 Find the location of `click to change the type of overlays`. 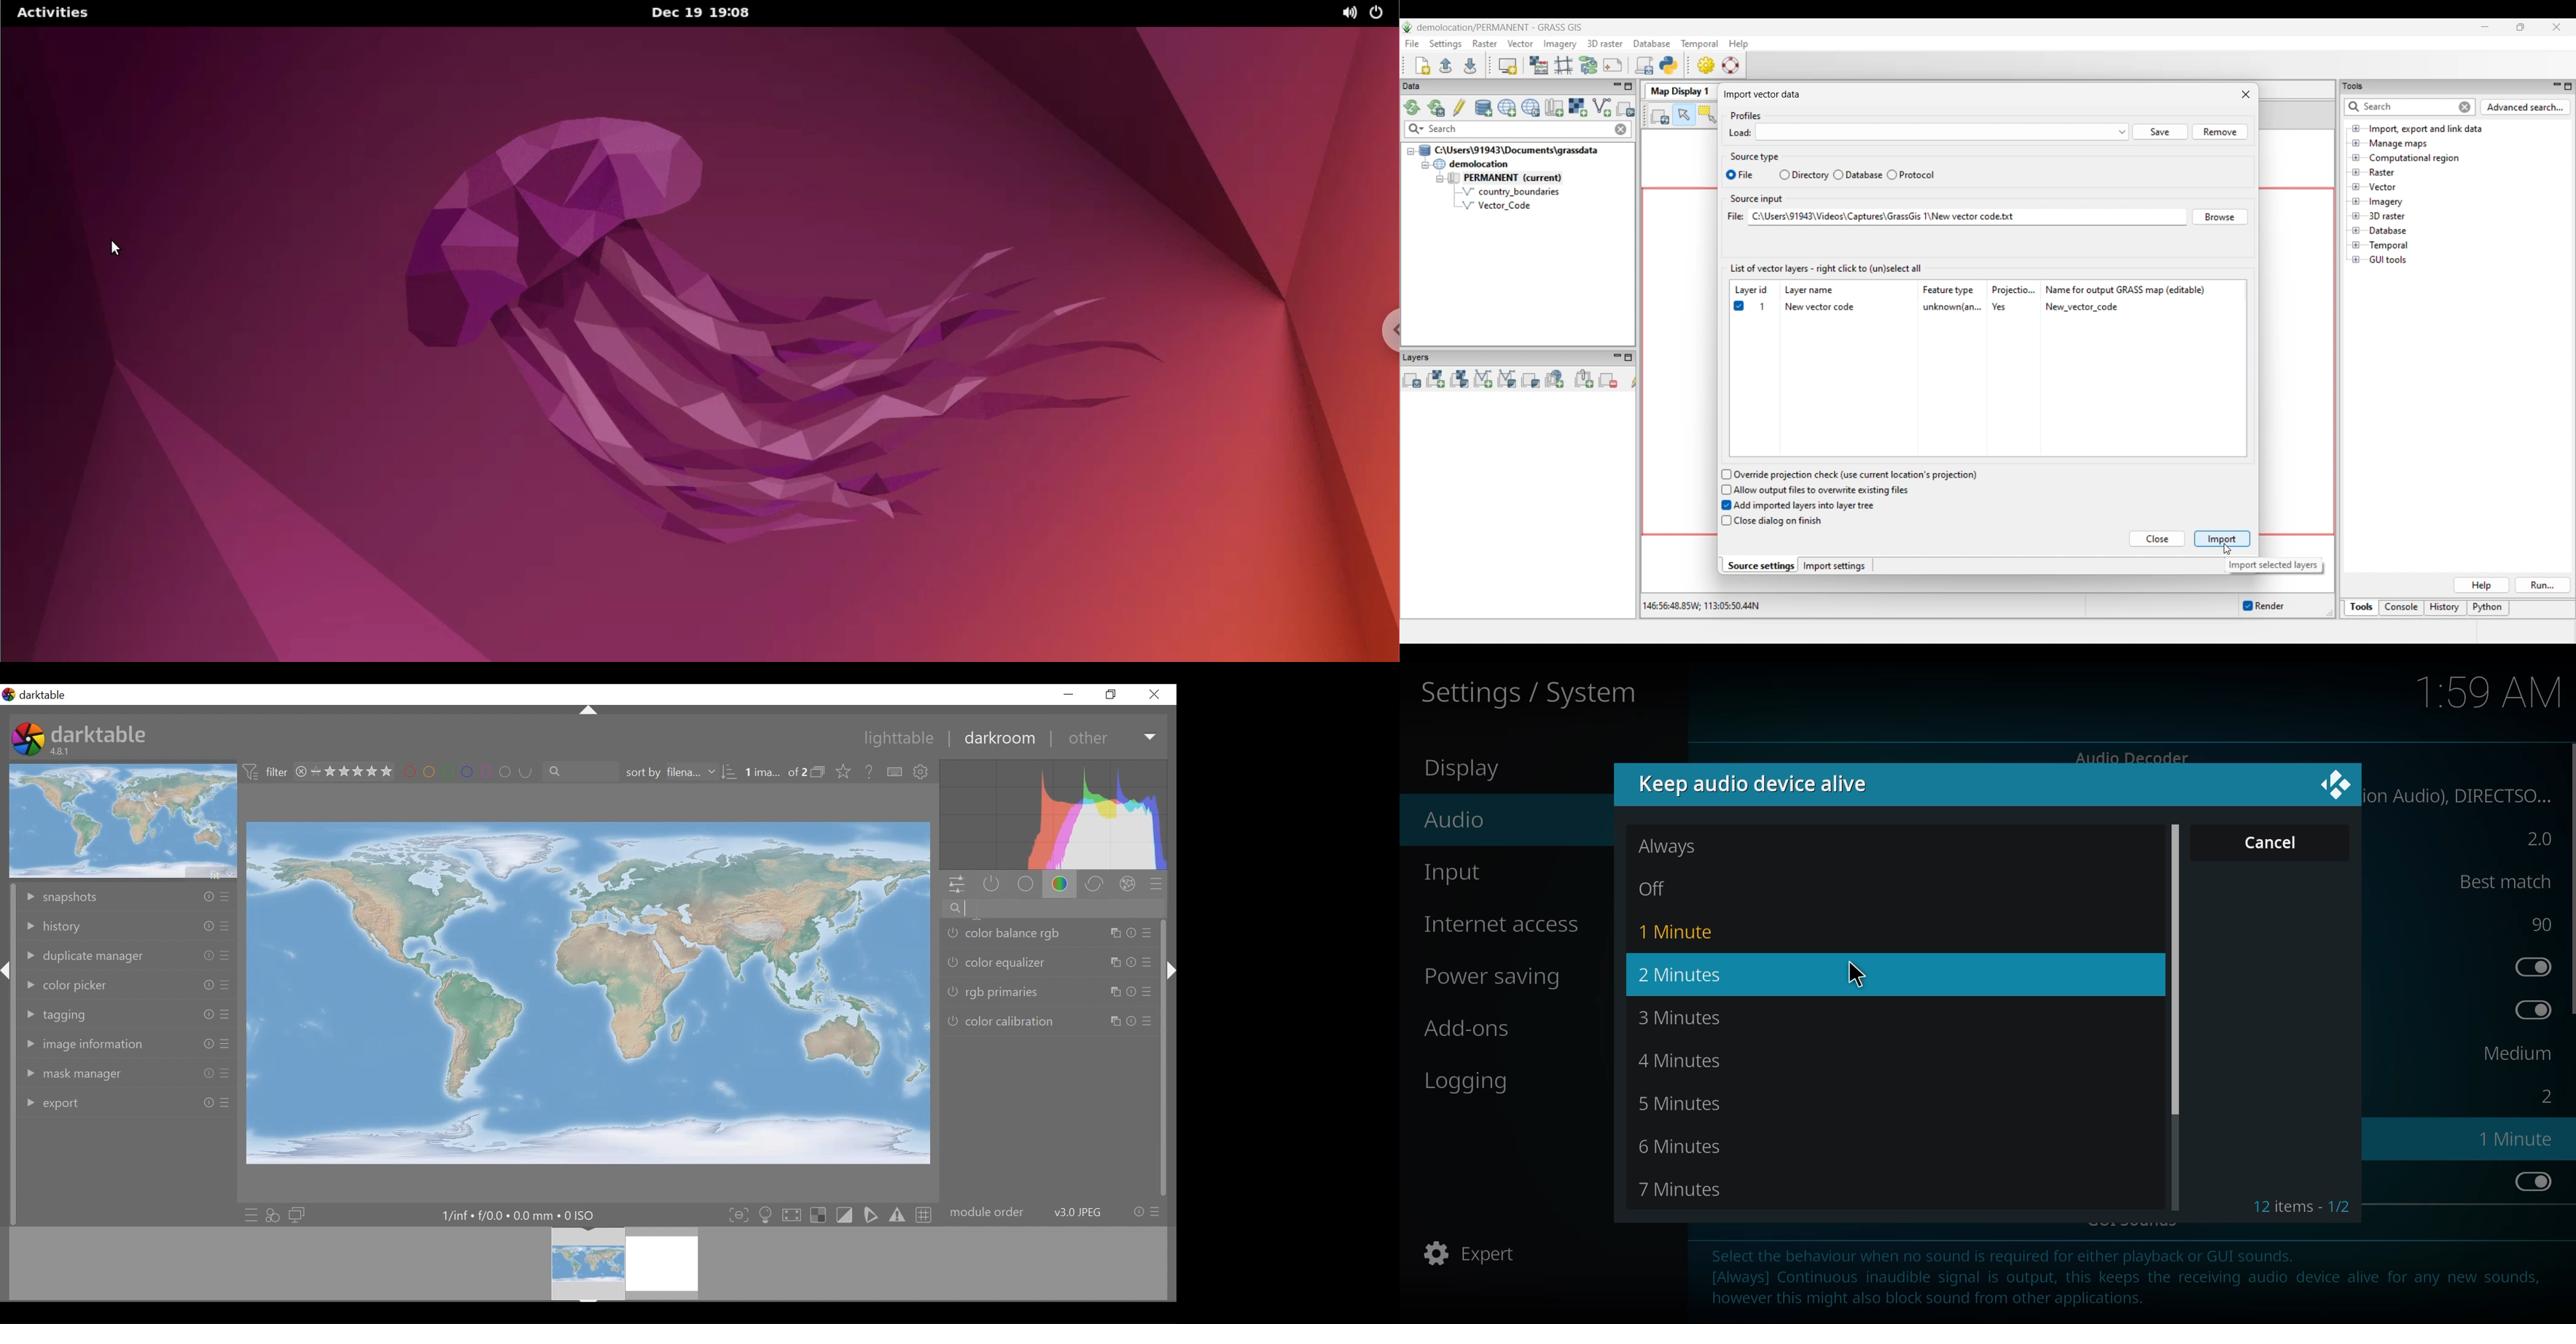

click to change the type of overlays is located at coordinates (845, 770).